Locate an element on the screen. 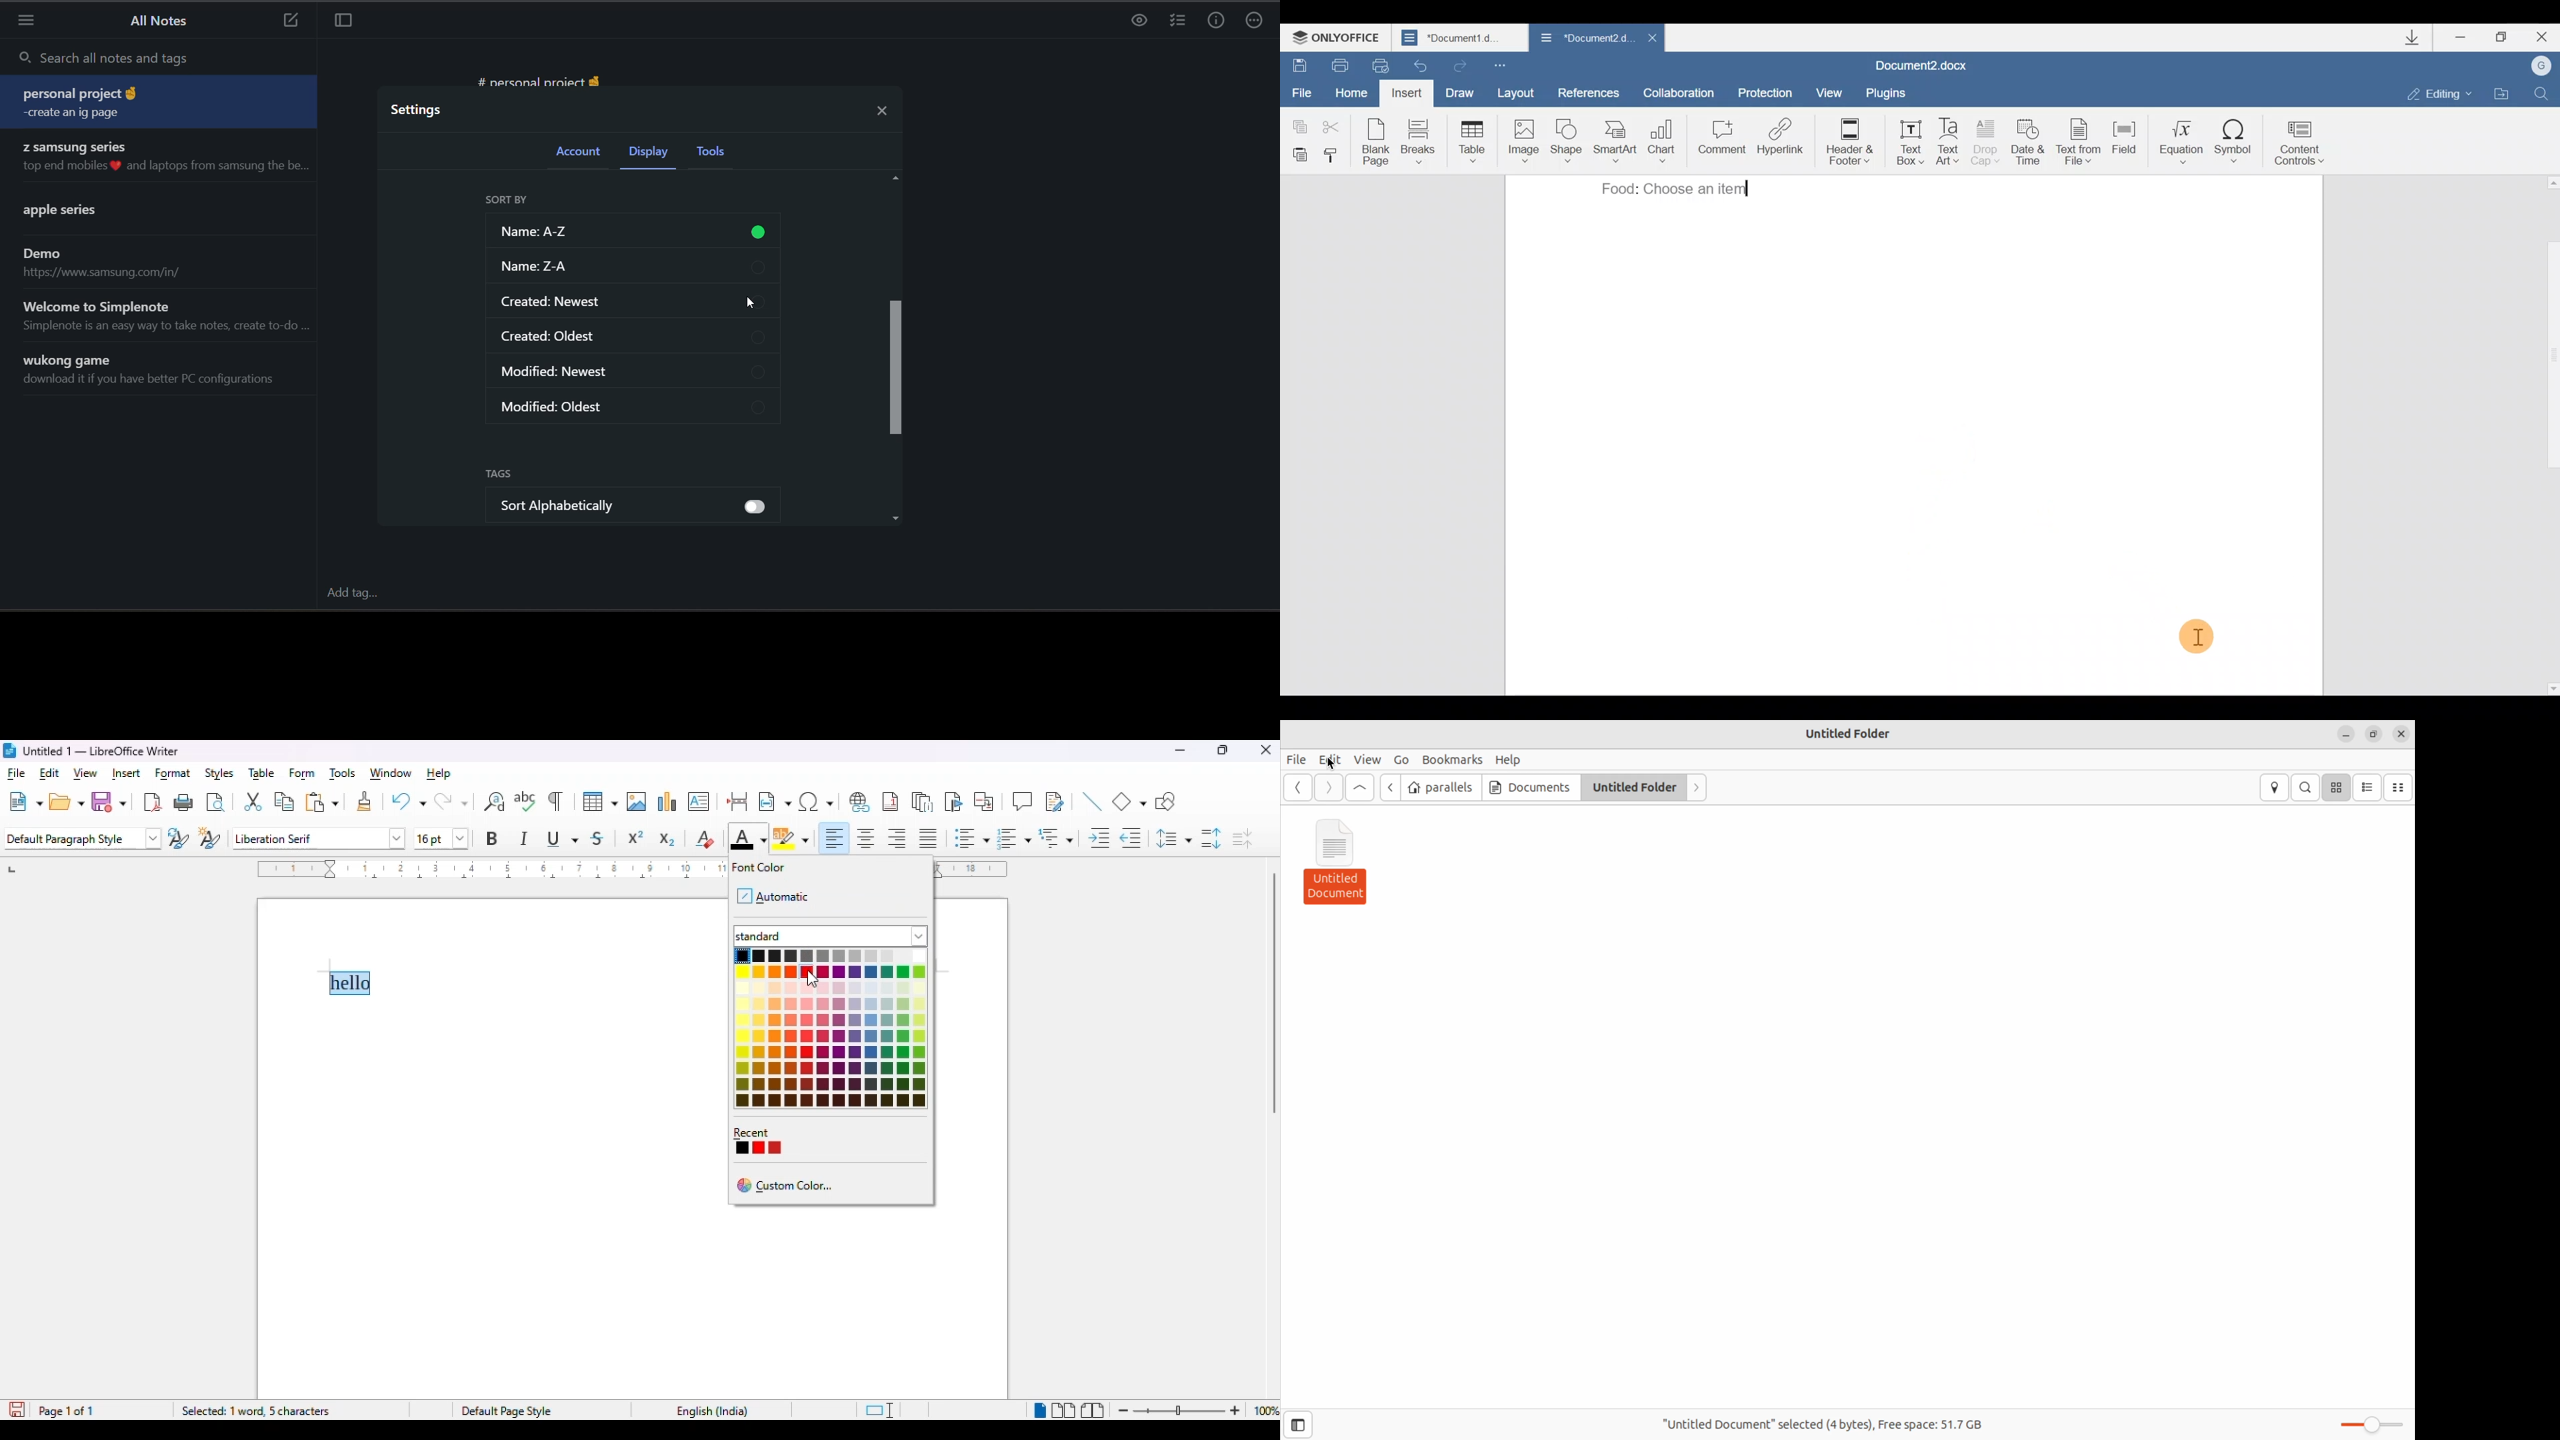  underline is located at coordinates (563, 839).